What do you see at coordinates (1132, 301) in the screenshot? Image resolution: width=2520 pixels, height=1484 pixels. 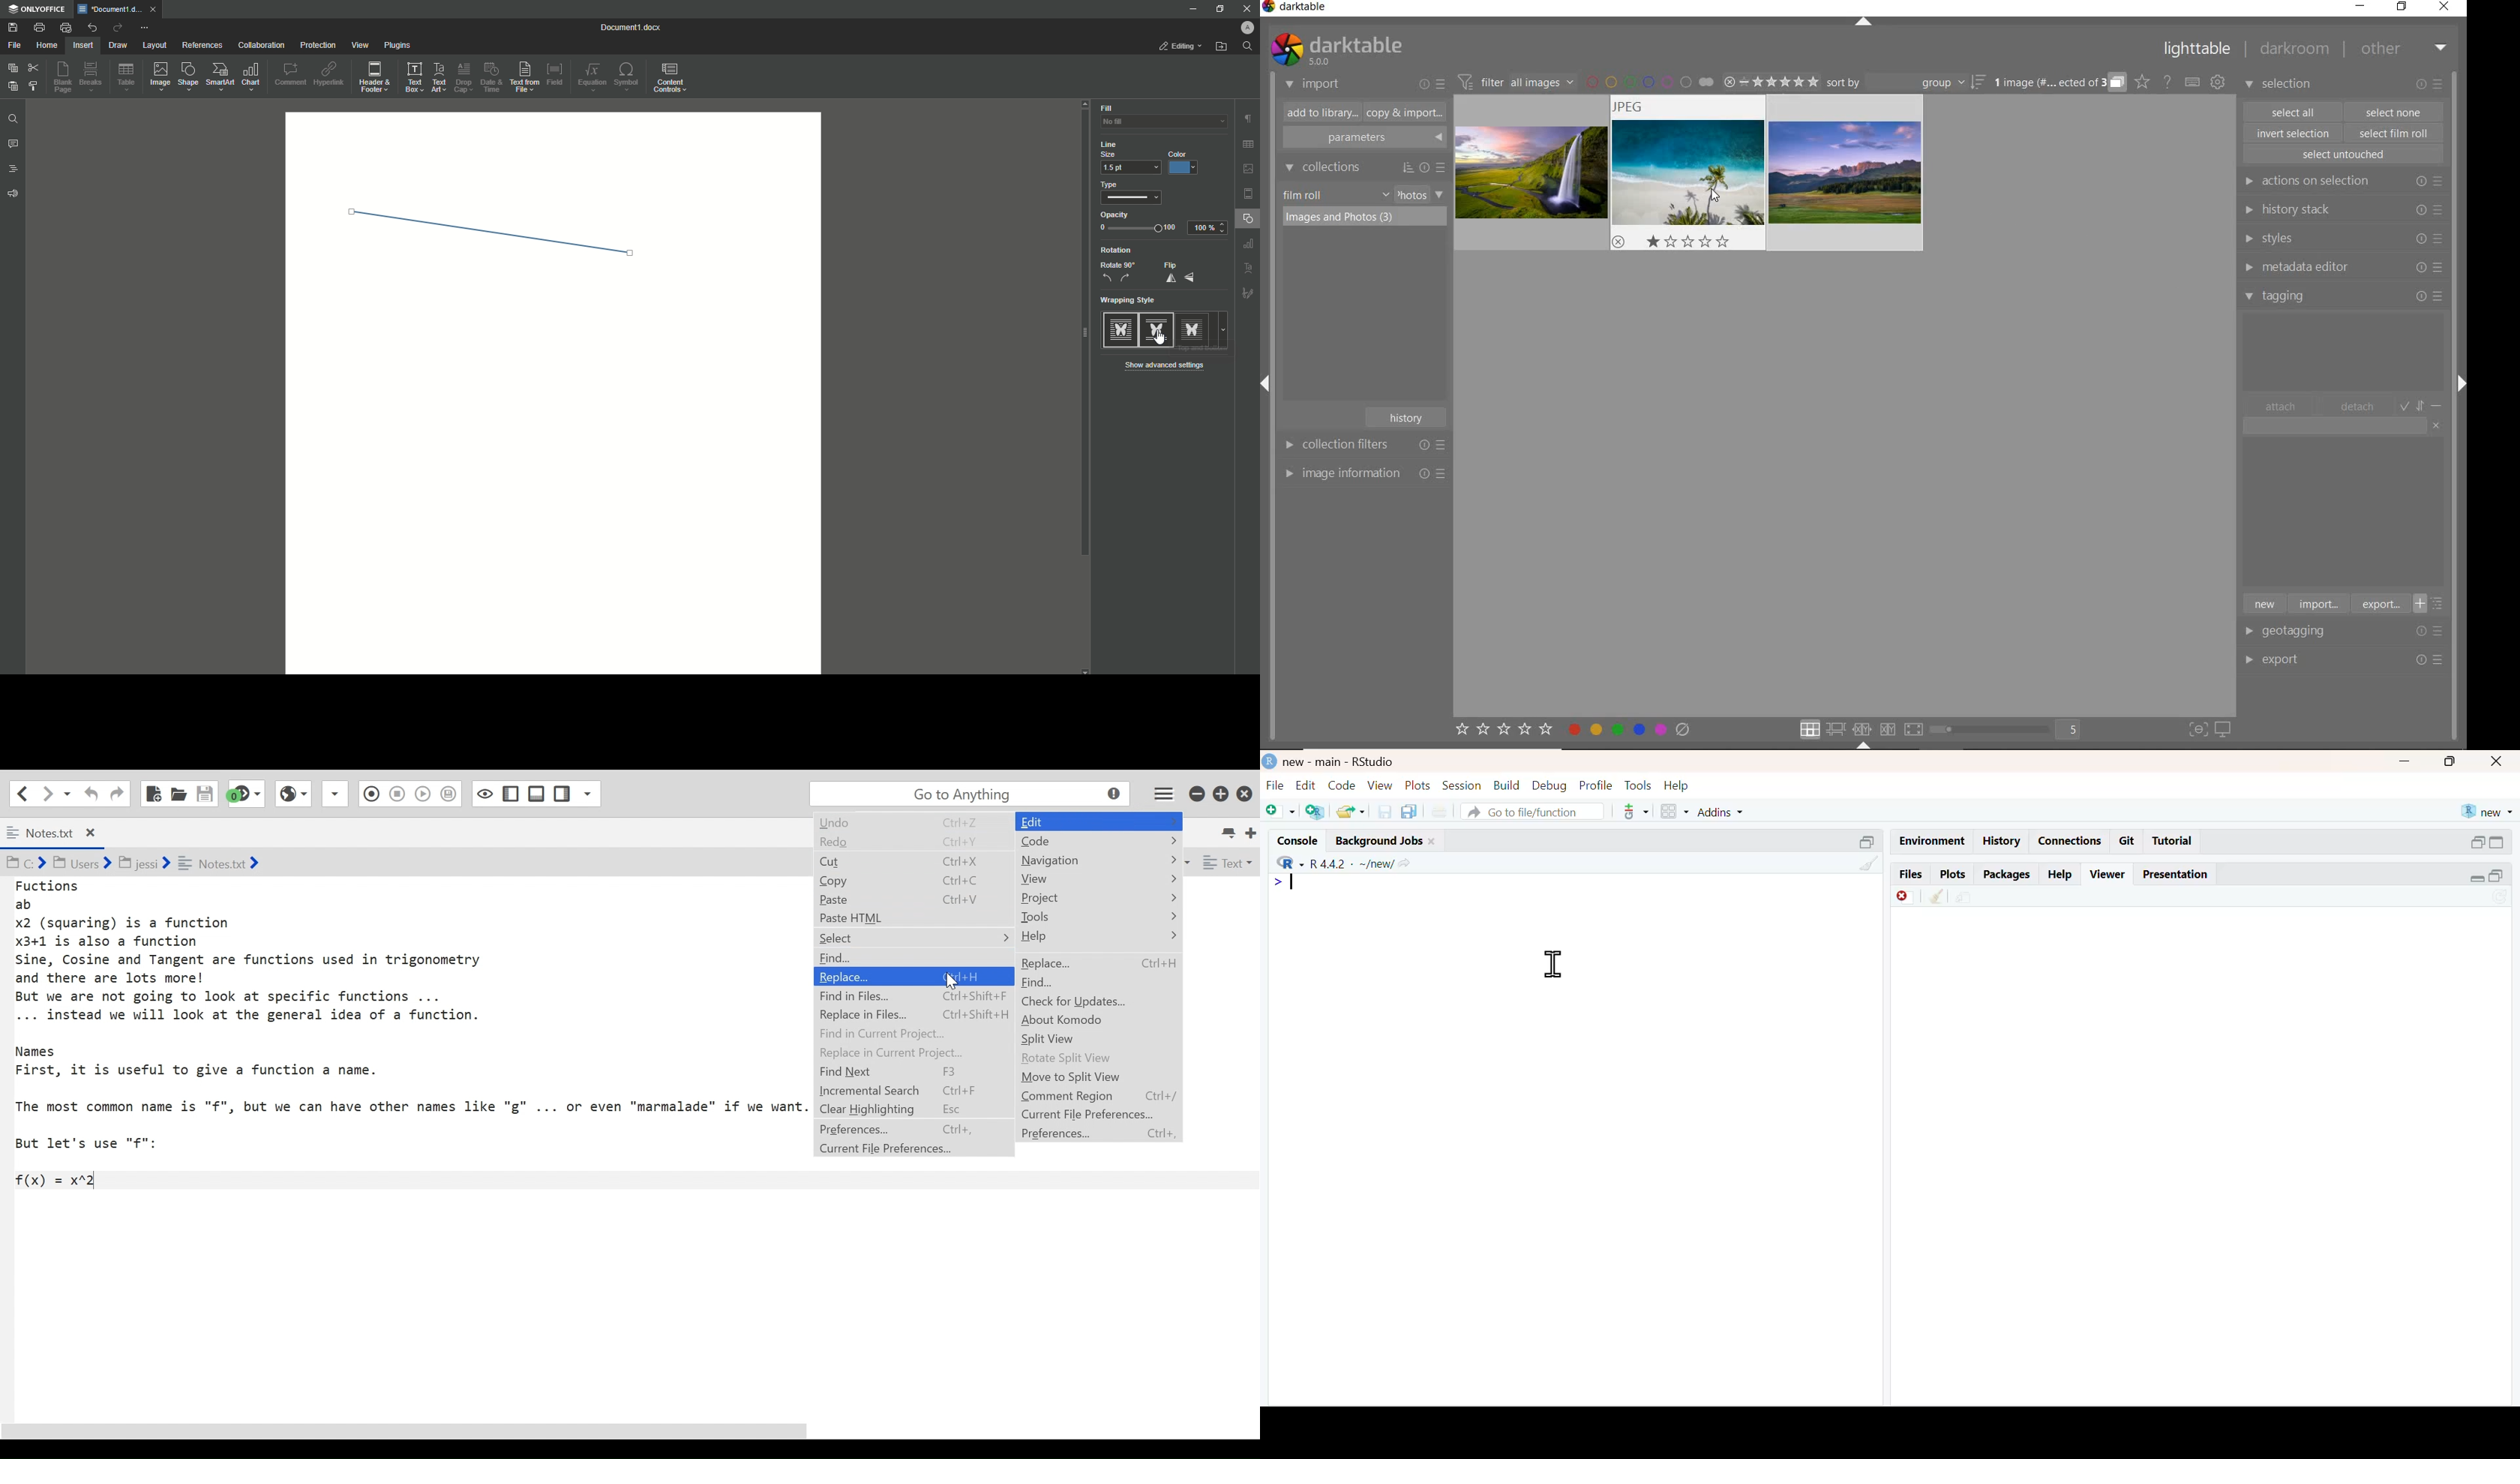 I see `Wrapping Style` at bounding box center [1132, 301].